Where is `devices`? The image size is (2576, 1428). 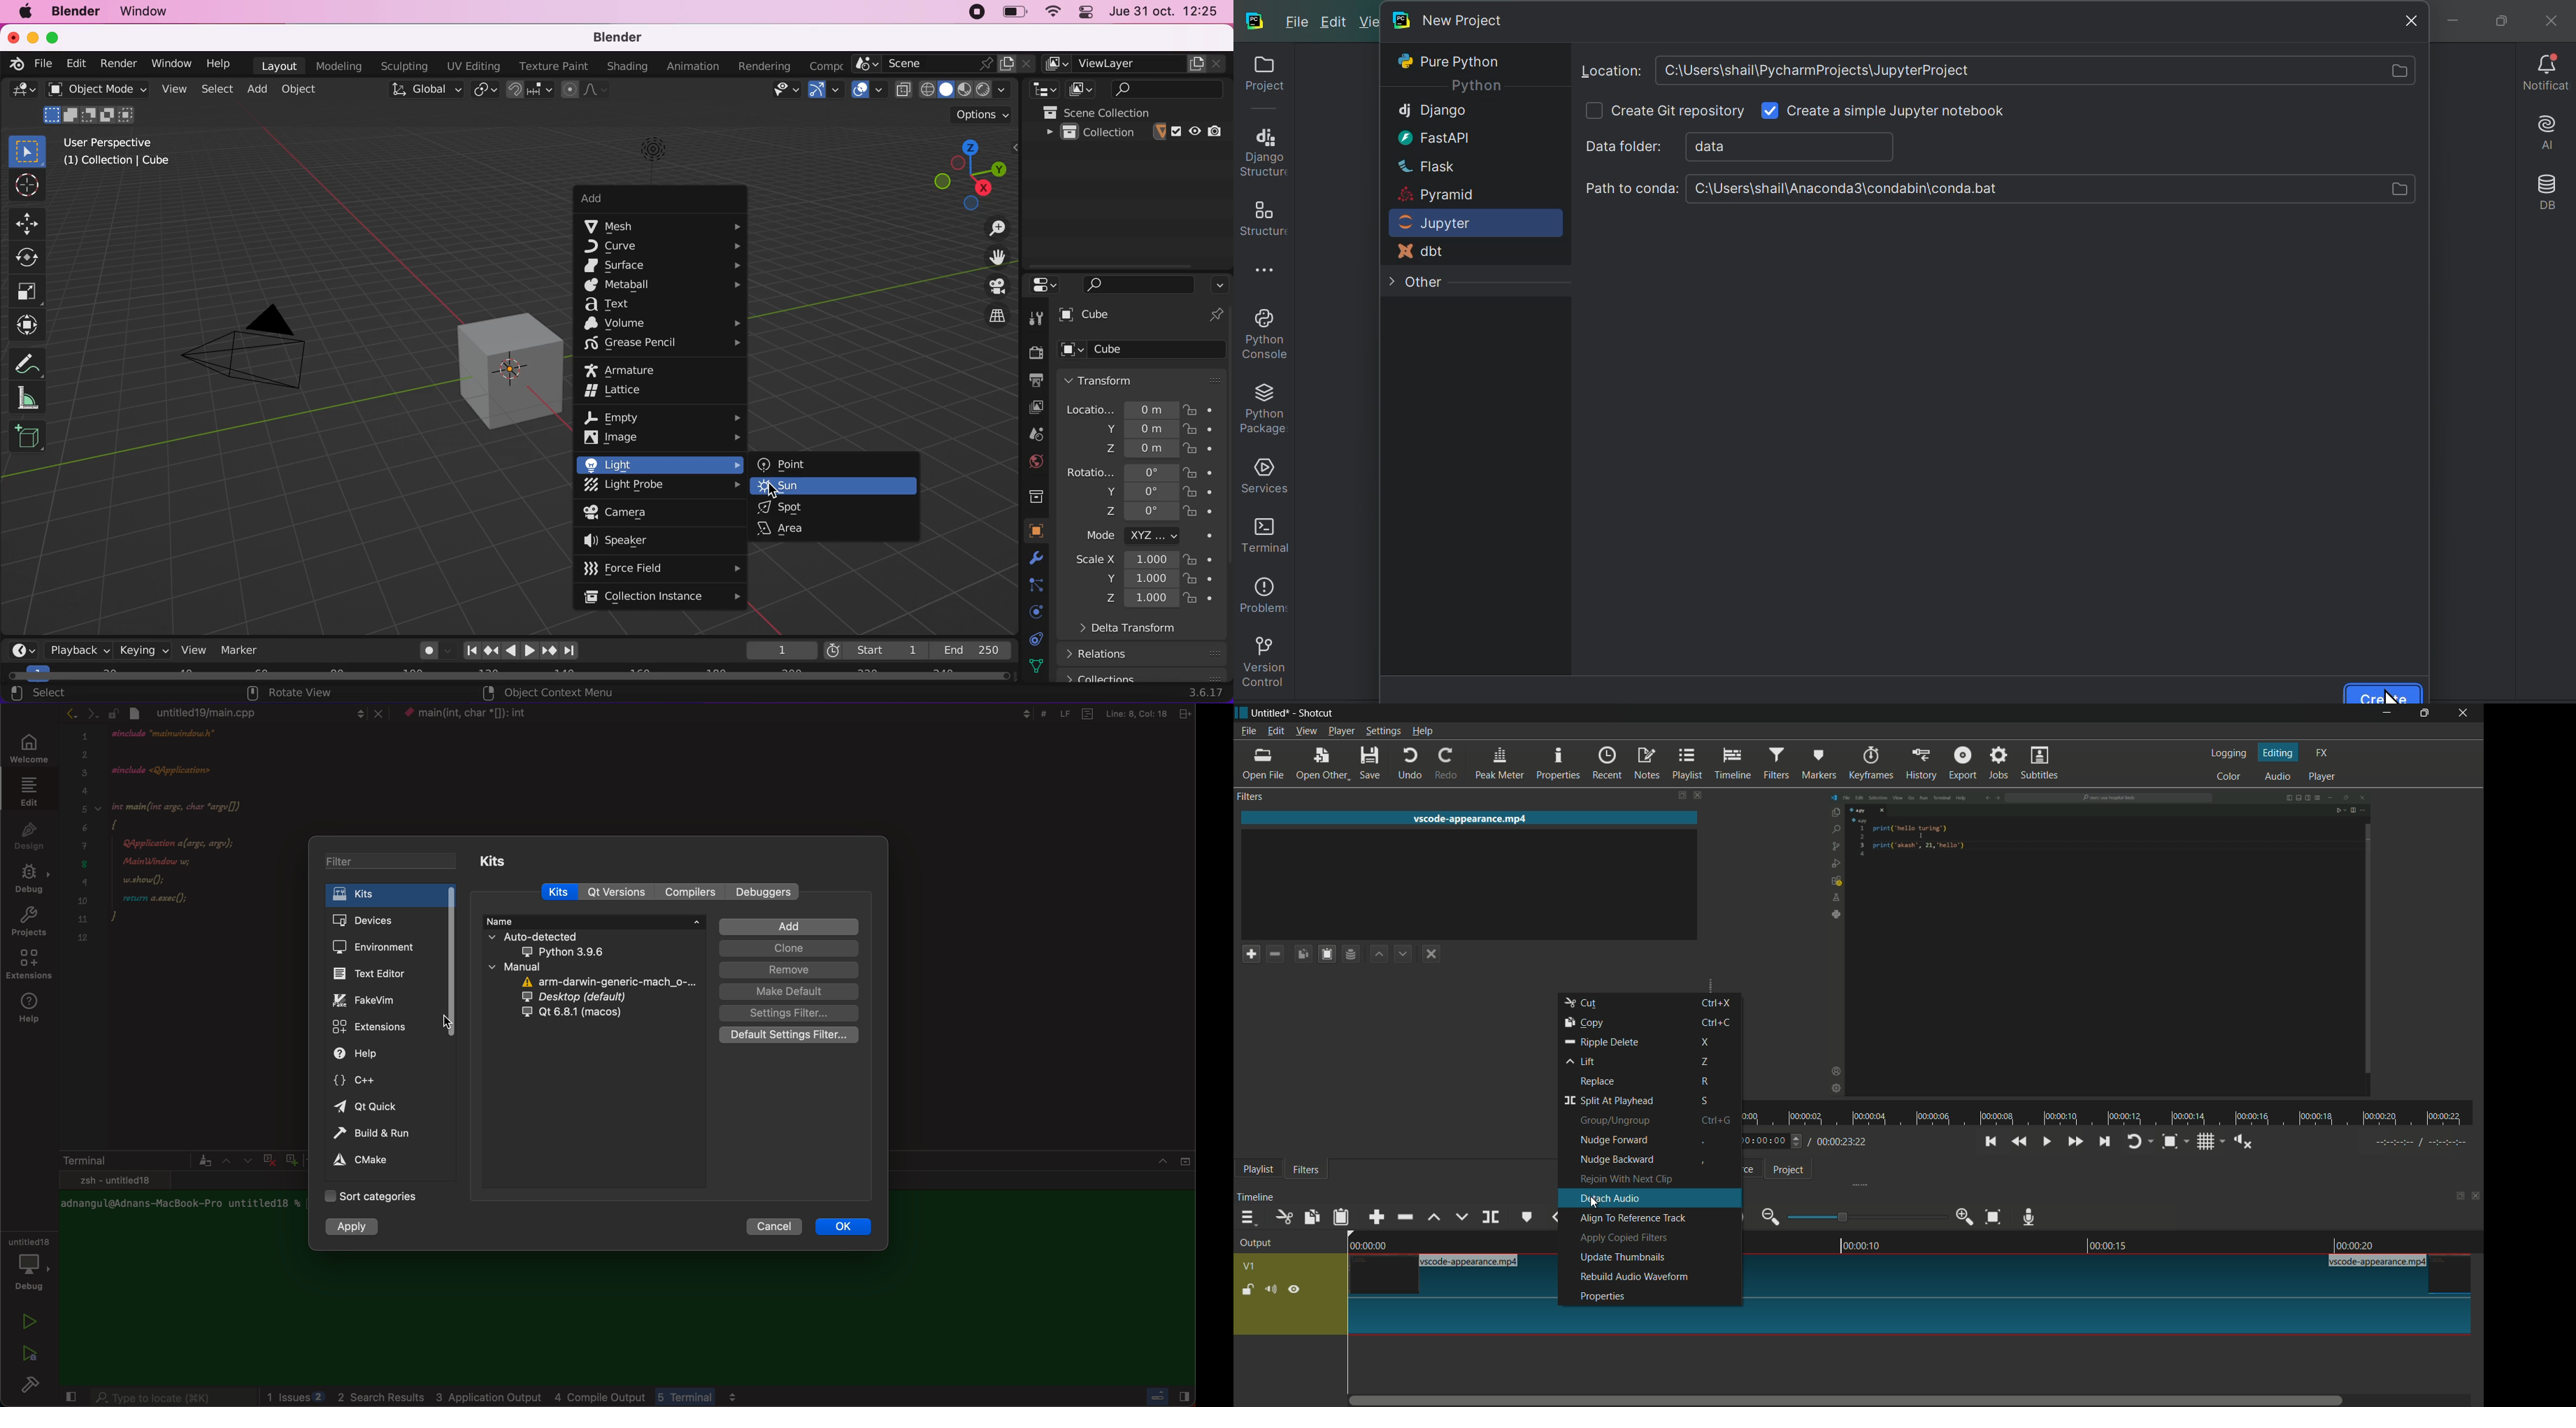 devices is located at coordinates (391, 918).